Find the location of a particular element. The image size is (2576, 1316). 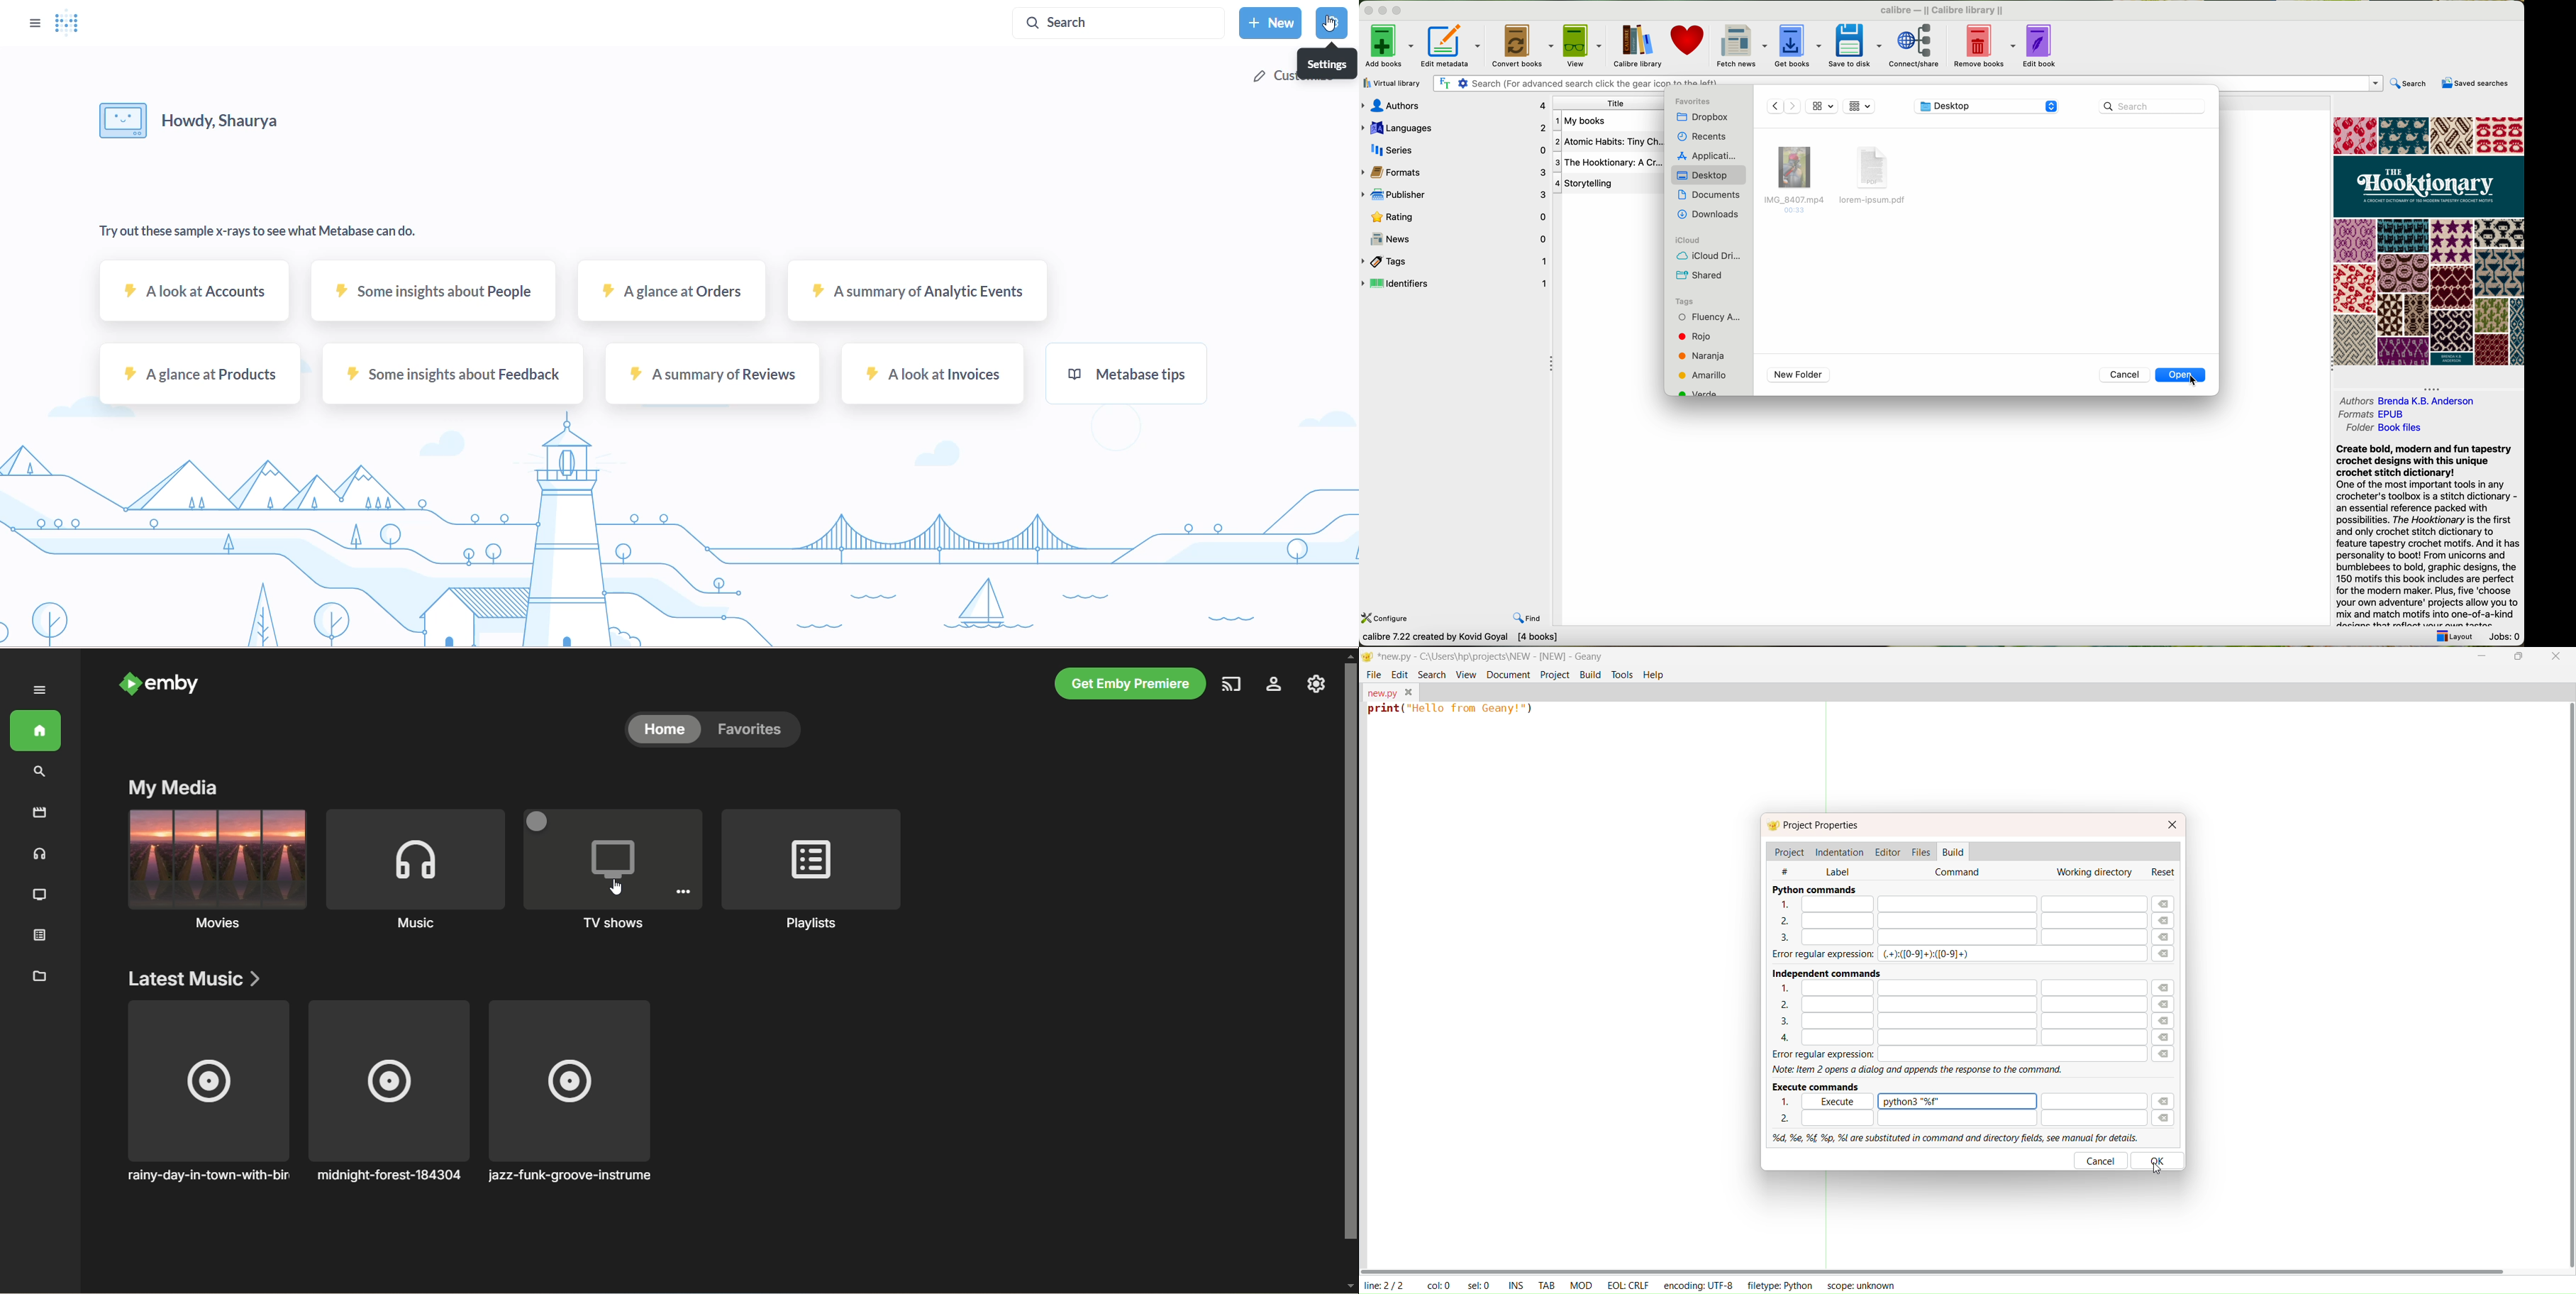

news is located at coordinates (1455, 238).